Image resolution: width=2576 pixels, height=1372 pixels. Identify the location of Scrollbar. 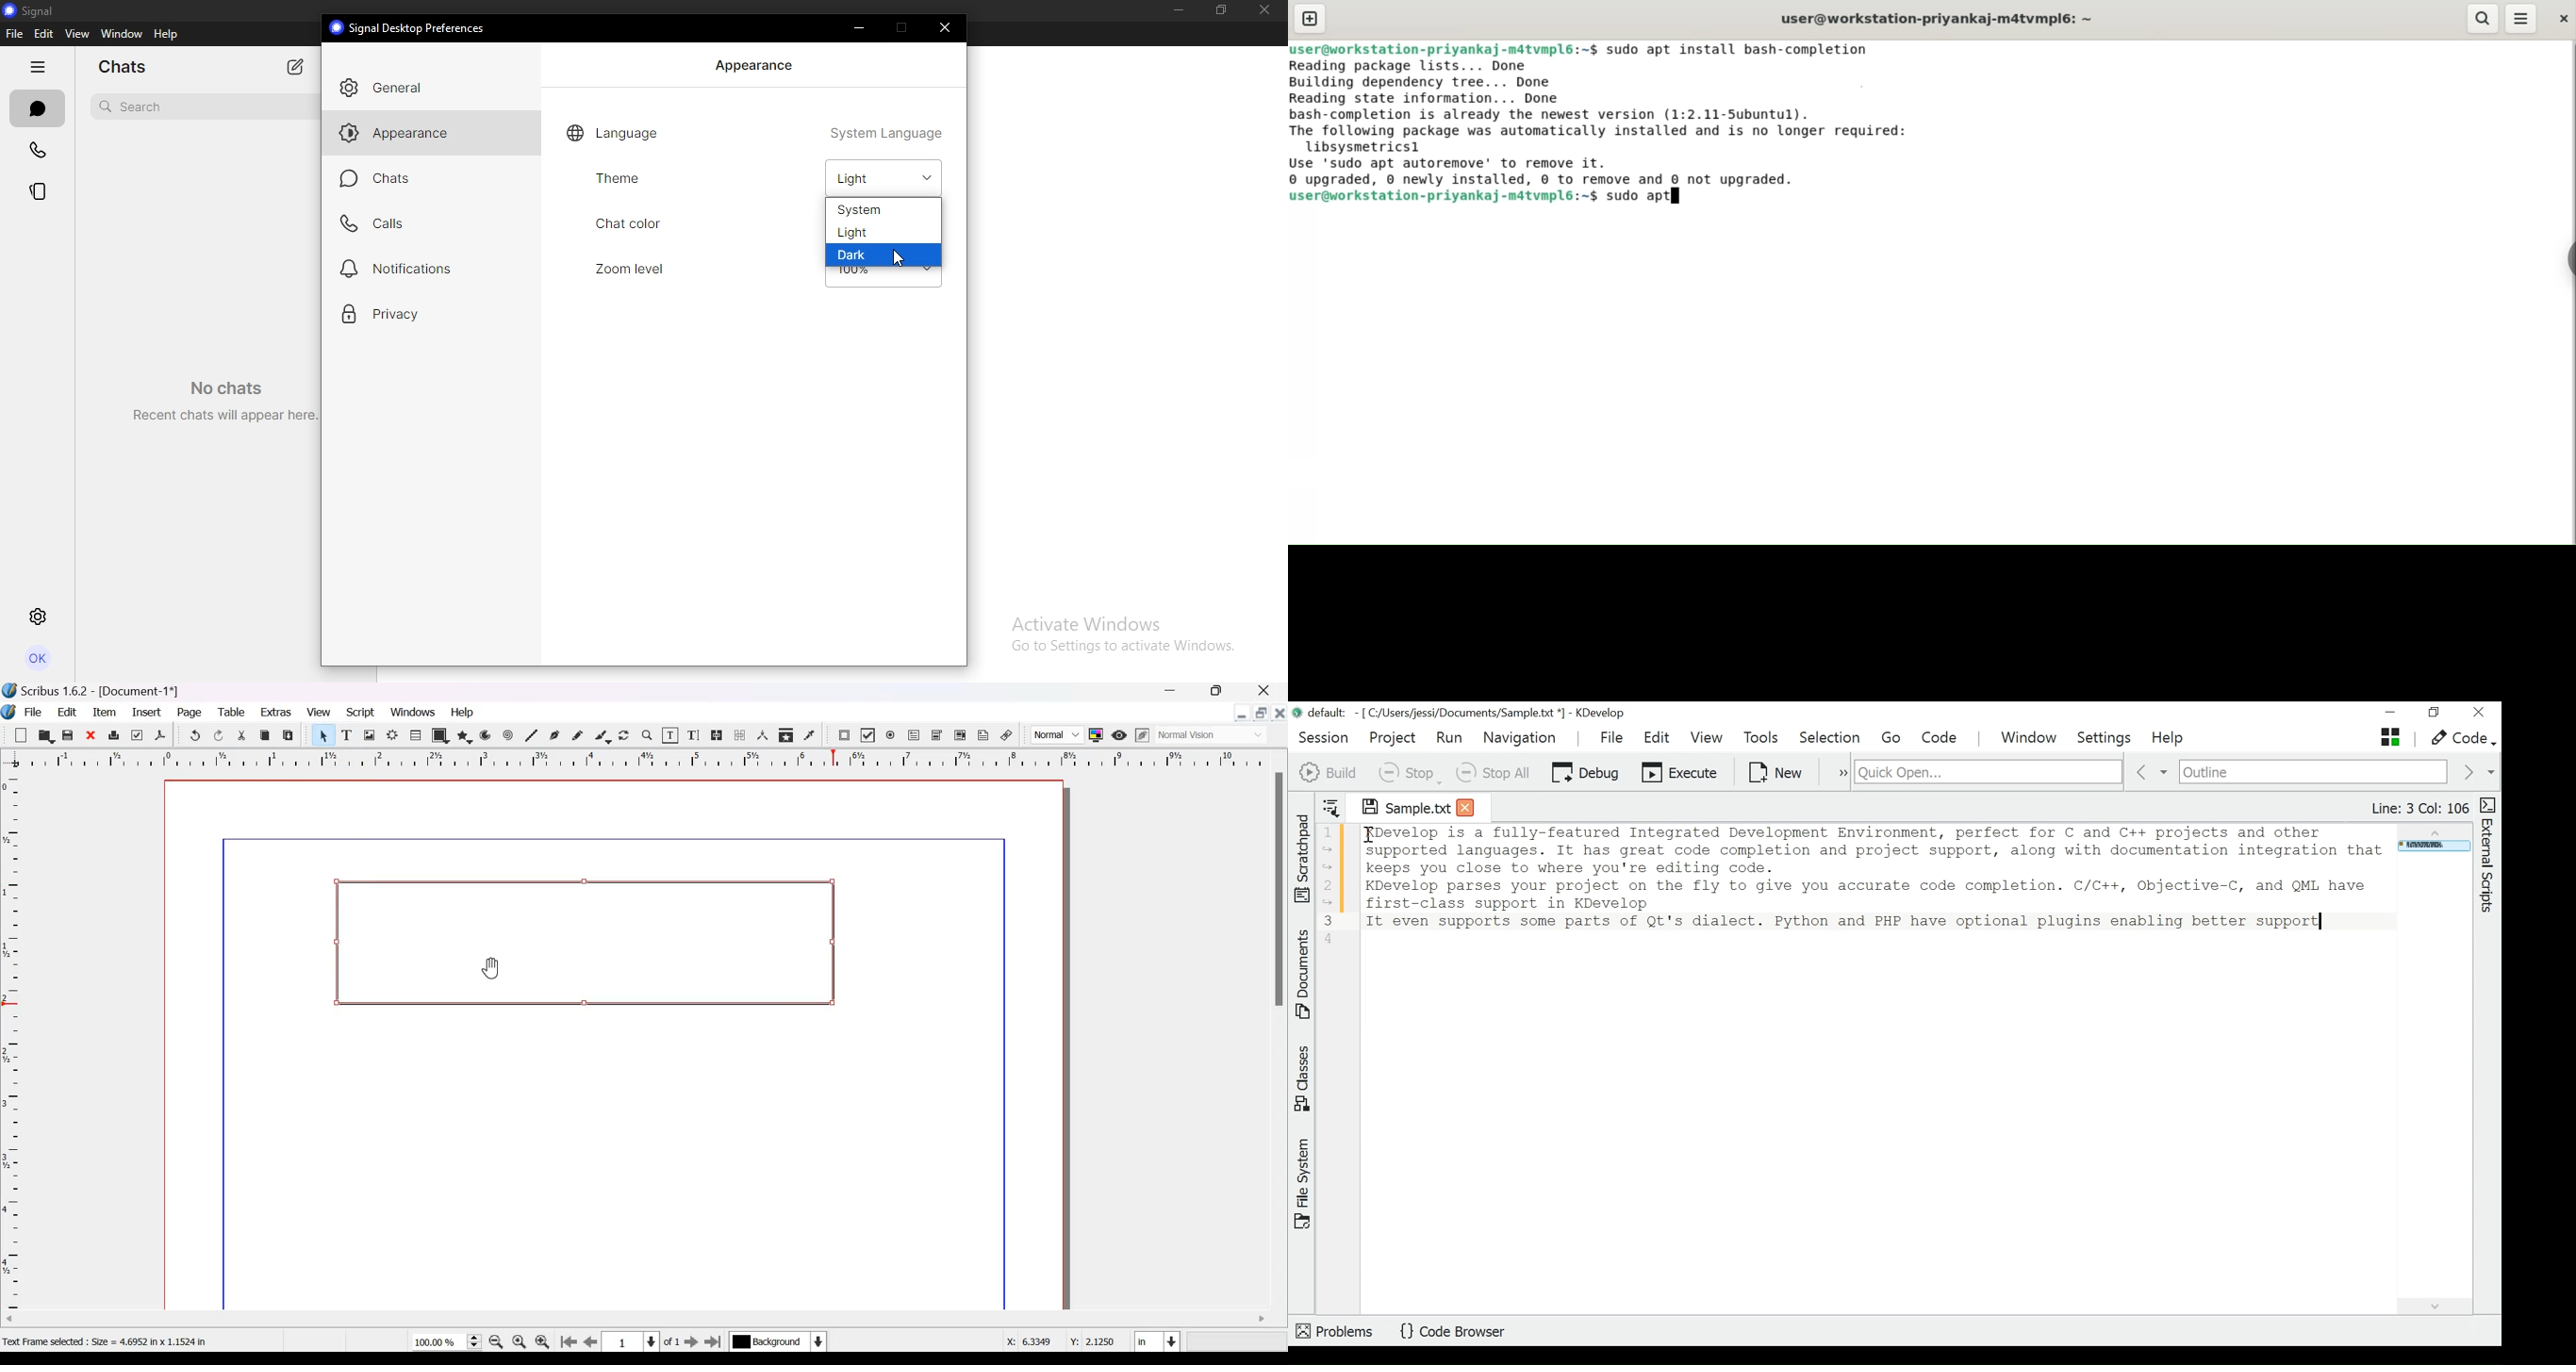
(1280, 890).